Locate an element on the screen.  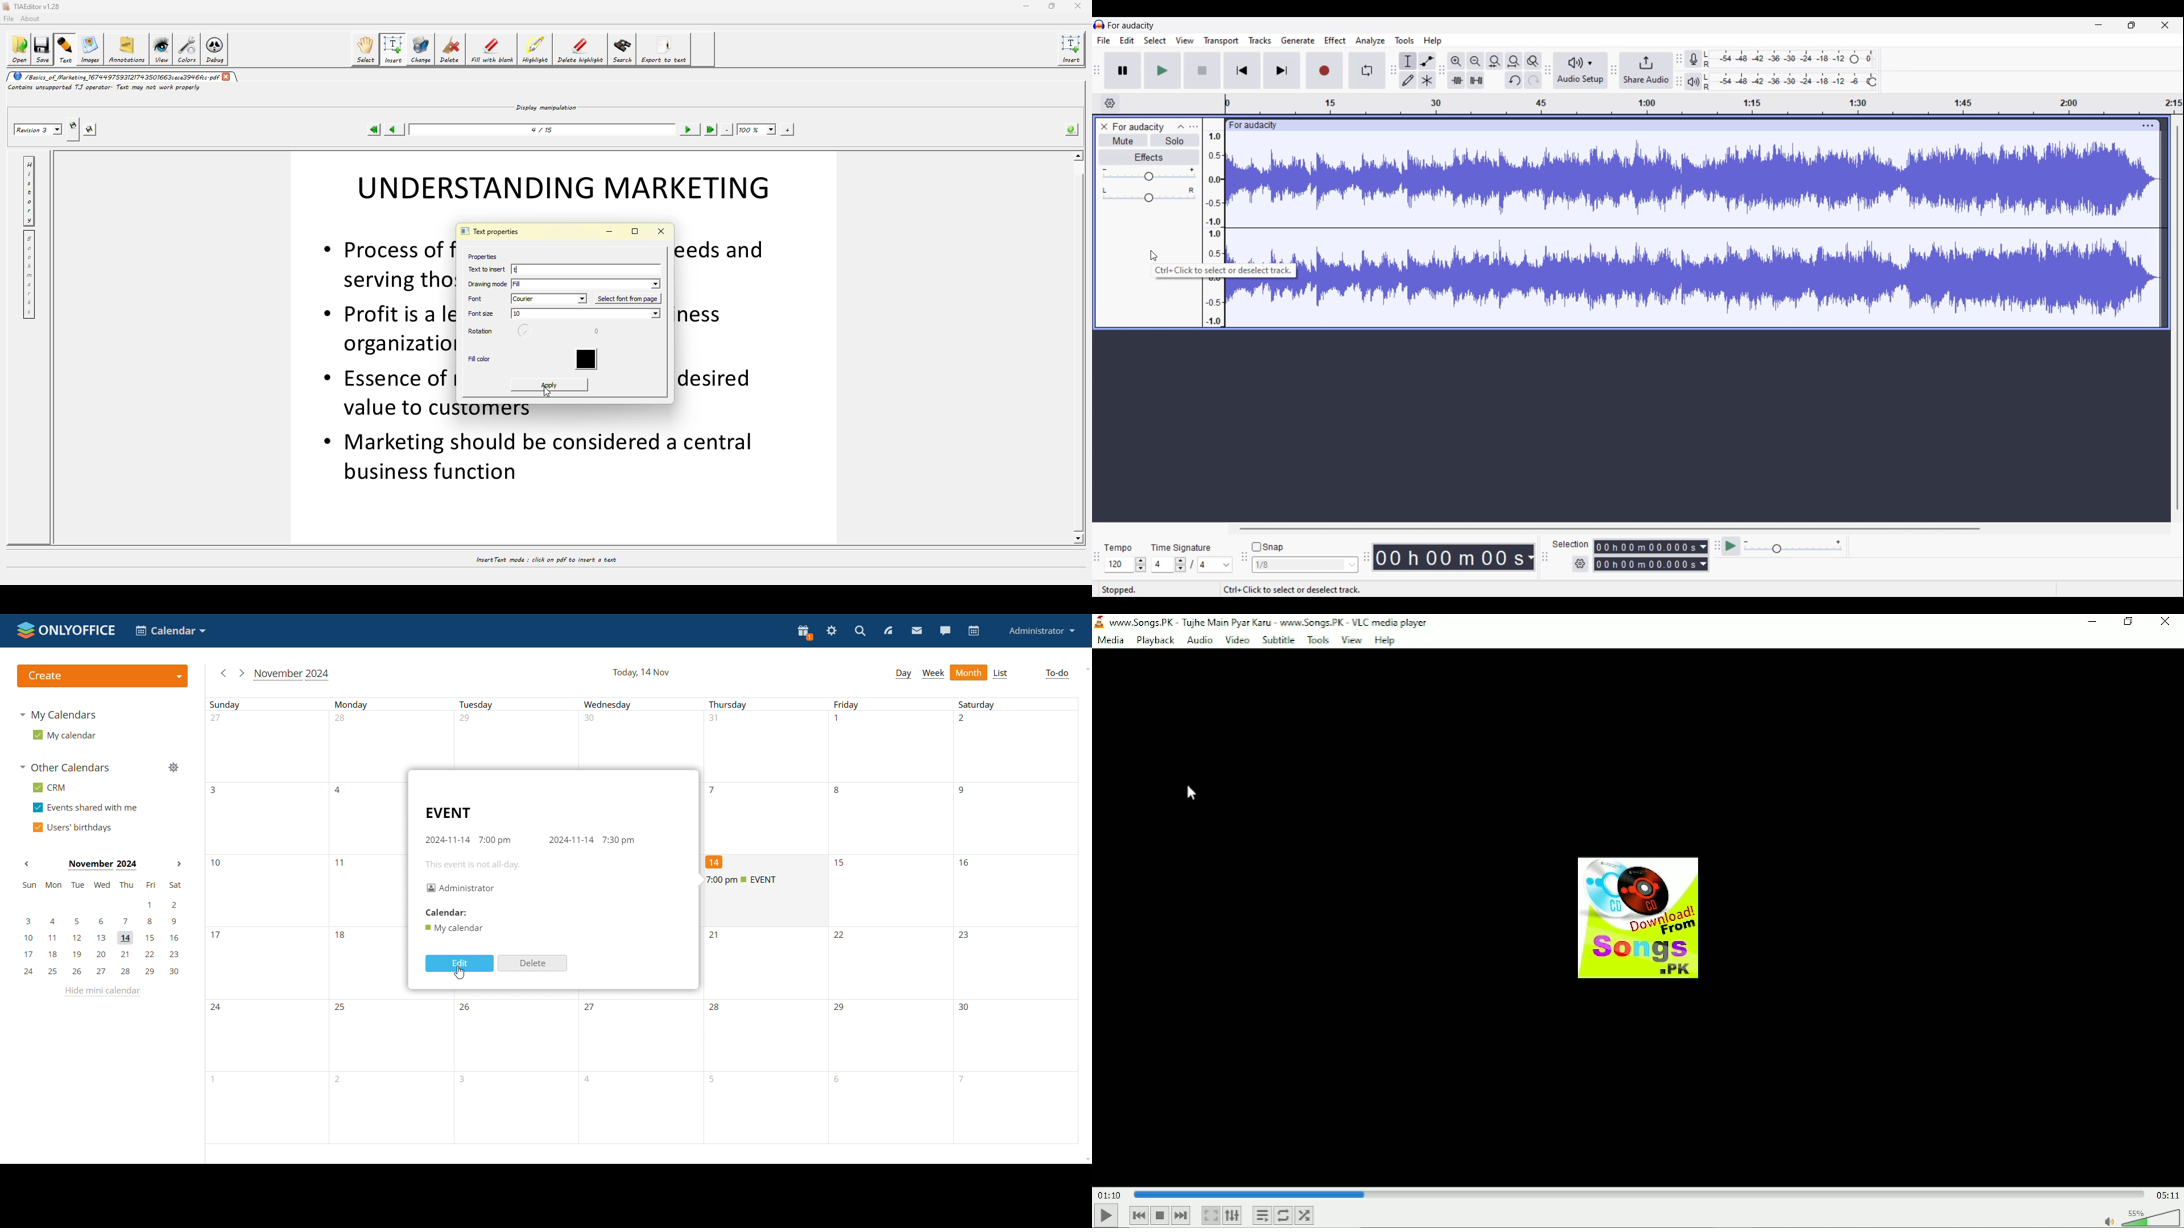
Project name is located at coordinates (1131, 26).